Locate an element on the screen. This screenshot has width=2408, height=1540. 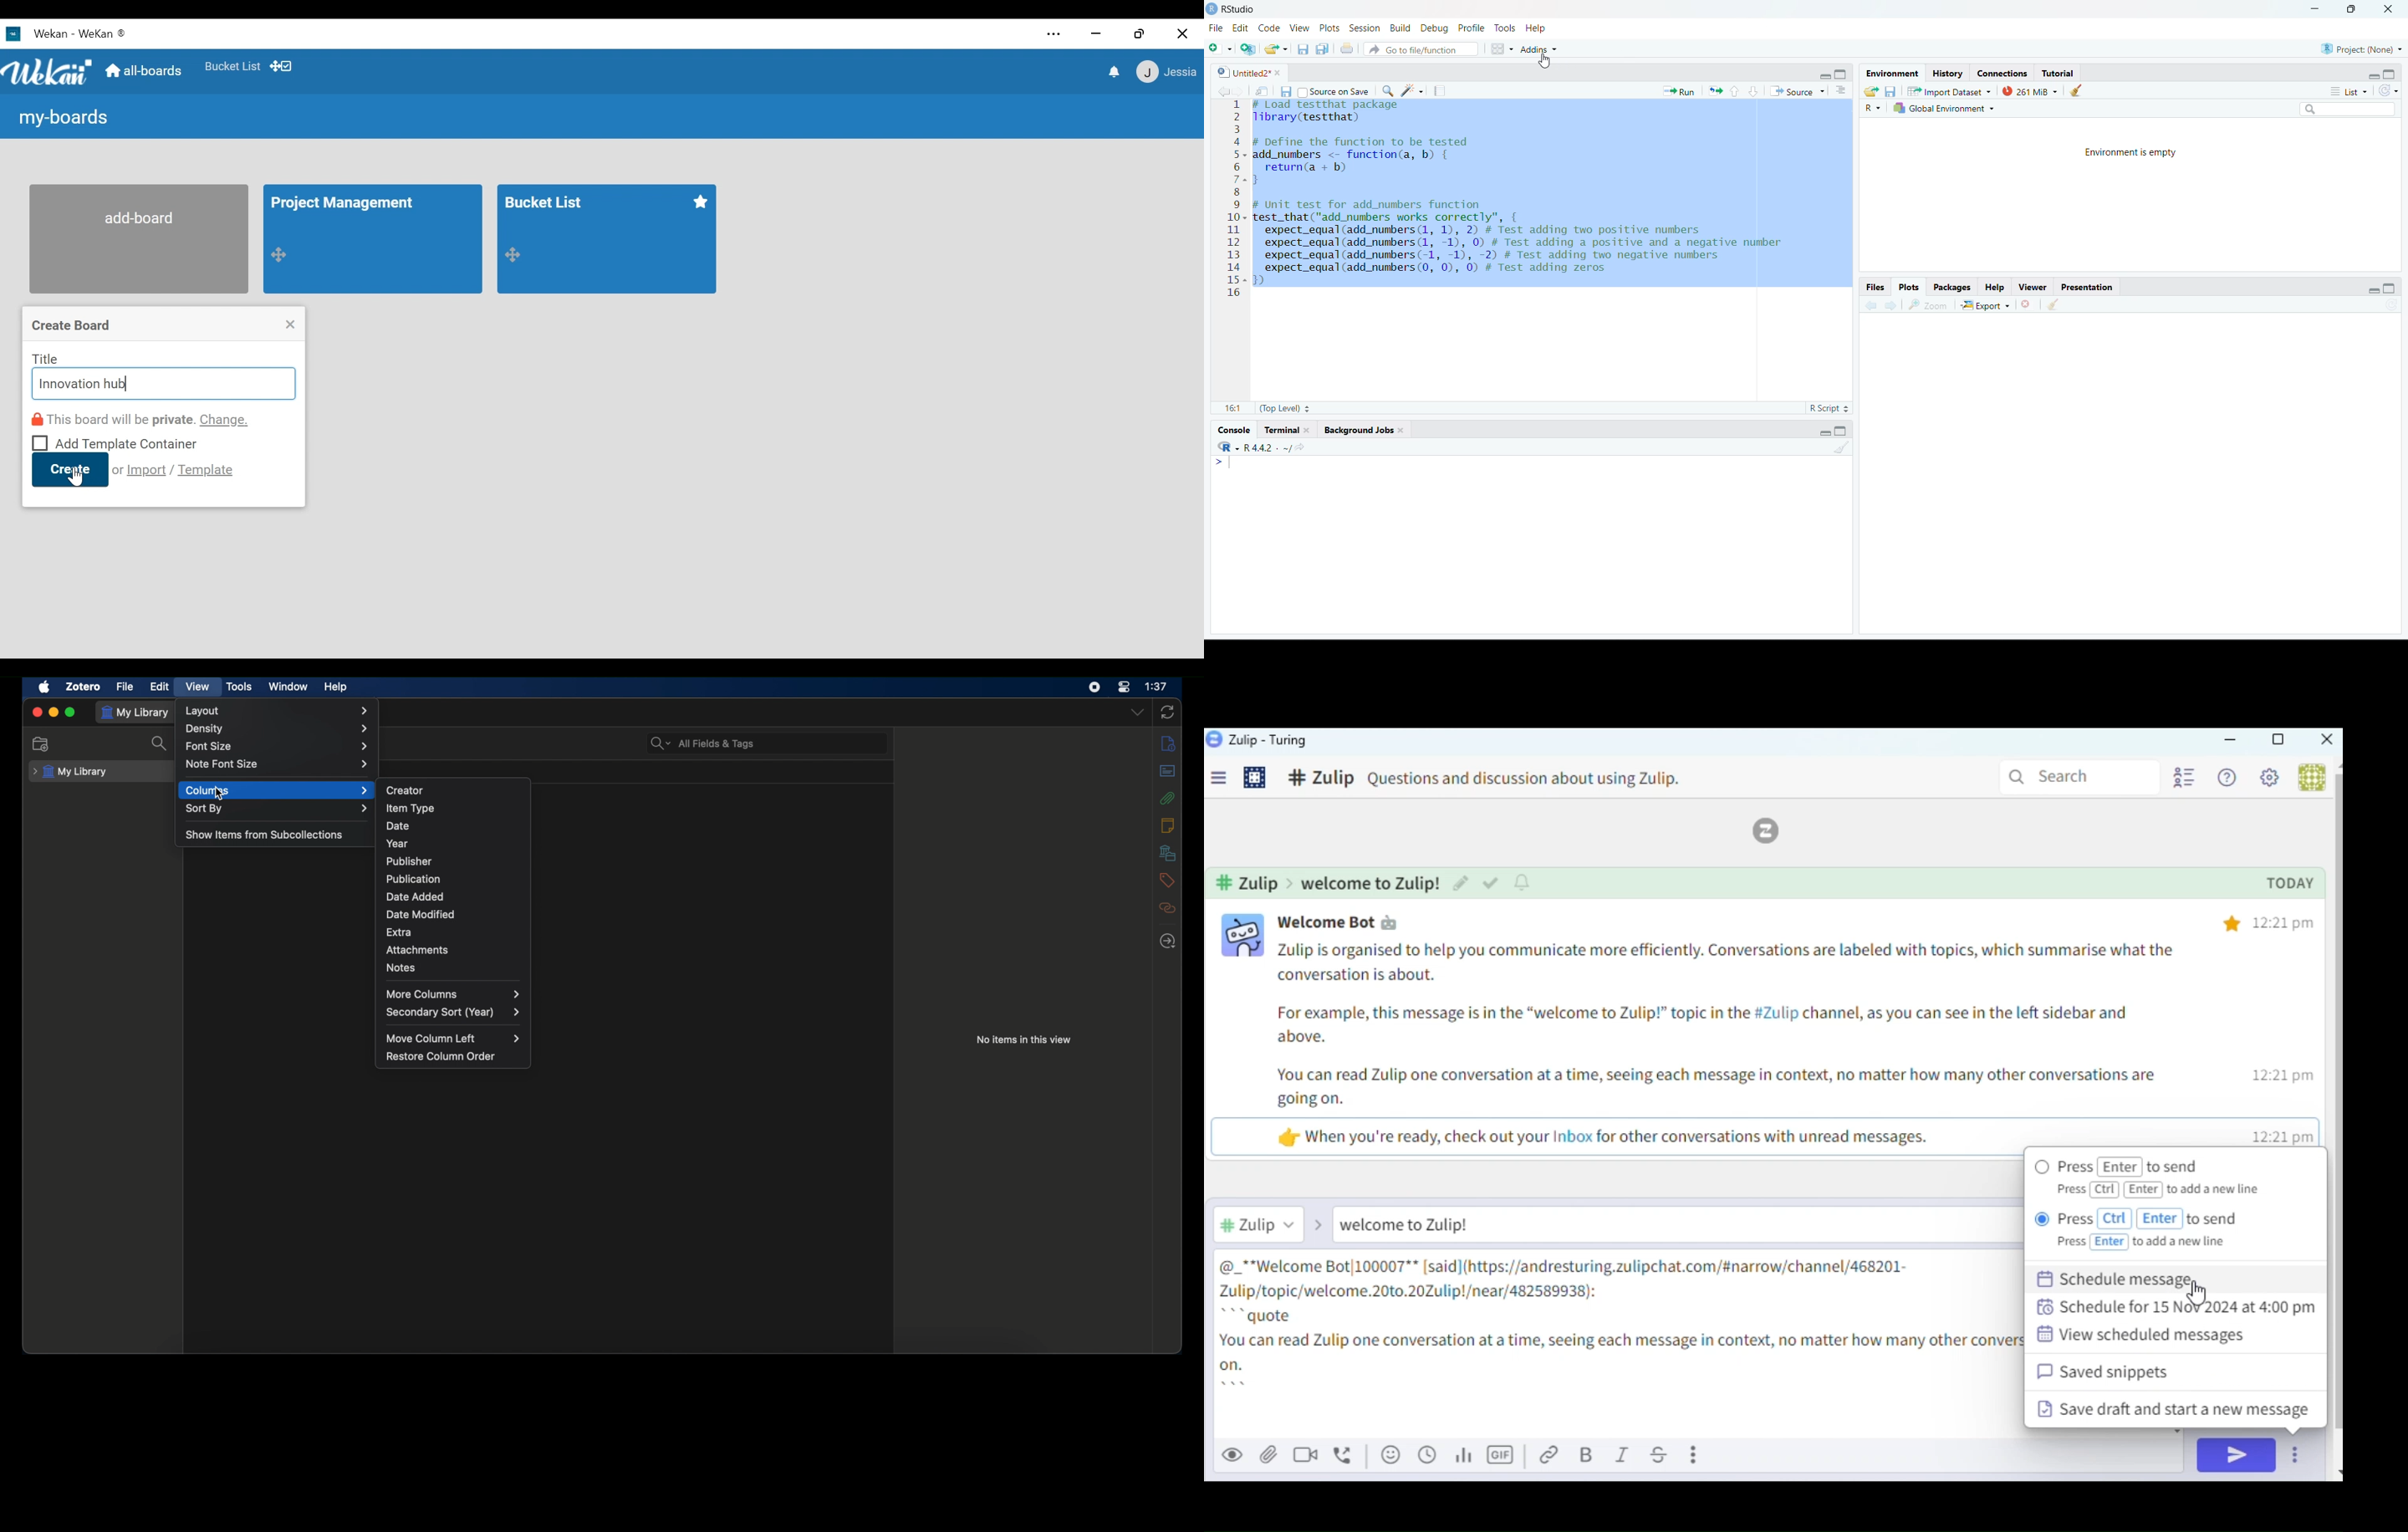
Plots is located at coordinates (1908, 287).